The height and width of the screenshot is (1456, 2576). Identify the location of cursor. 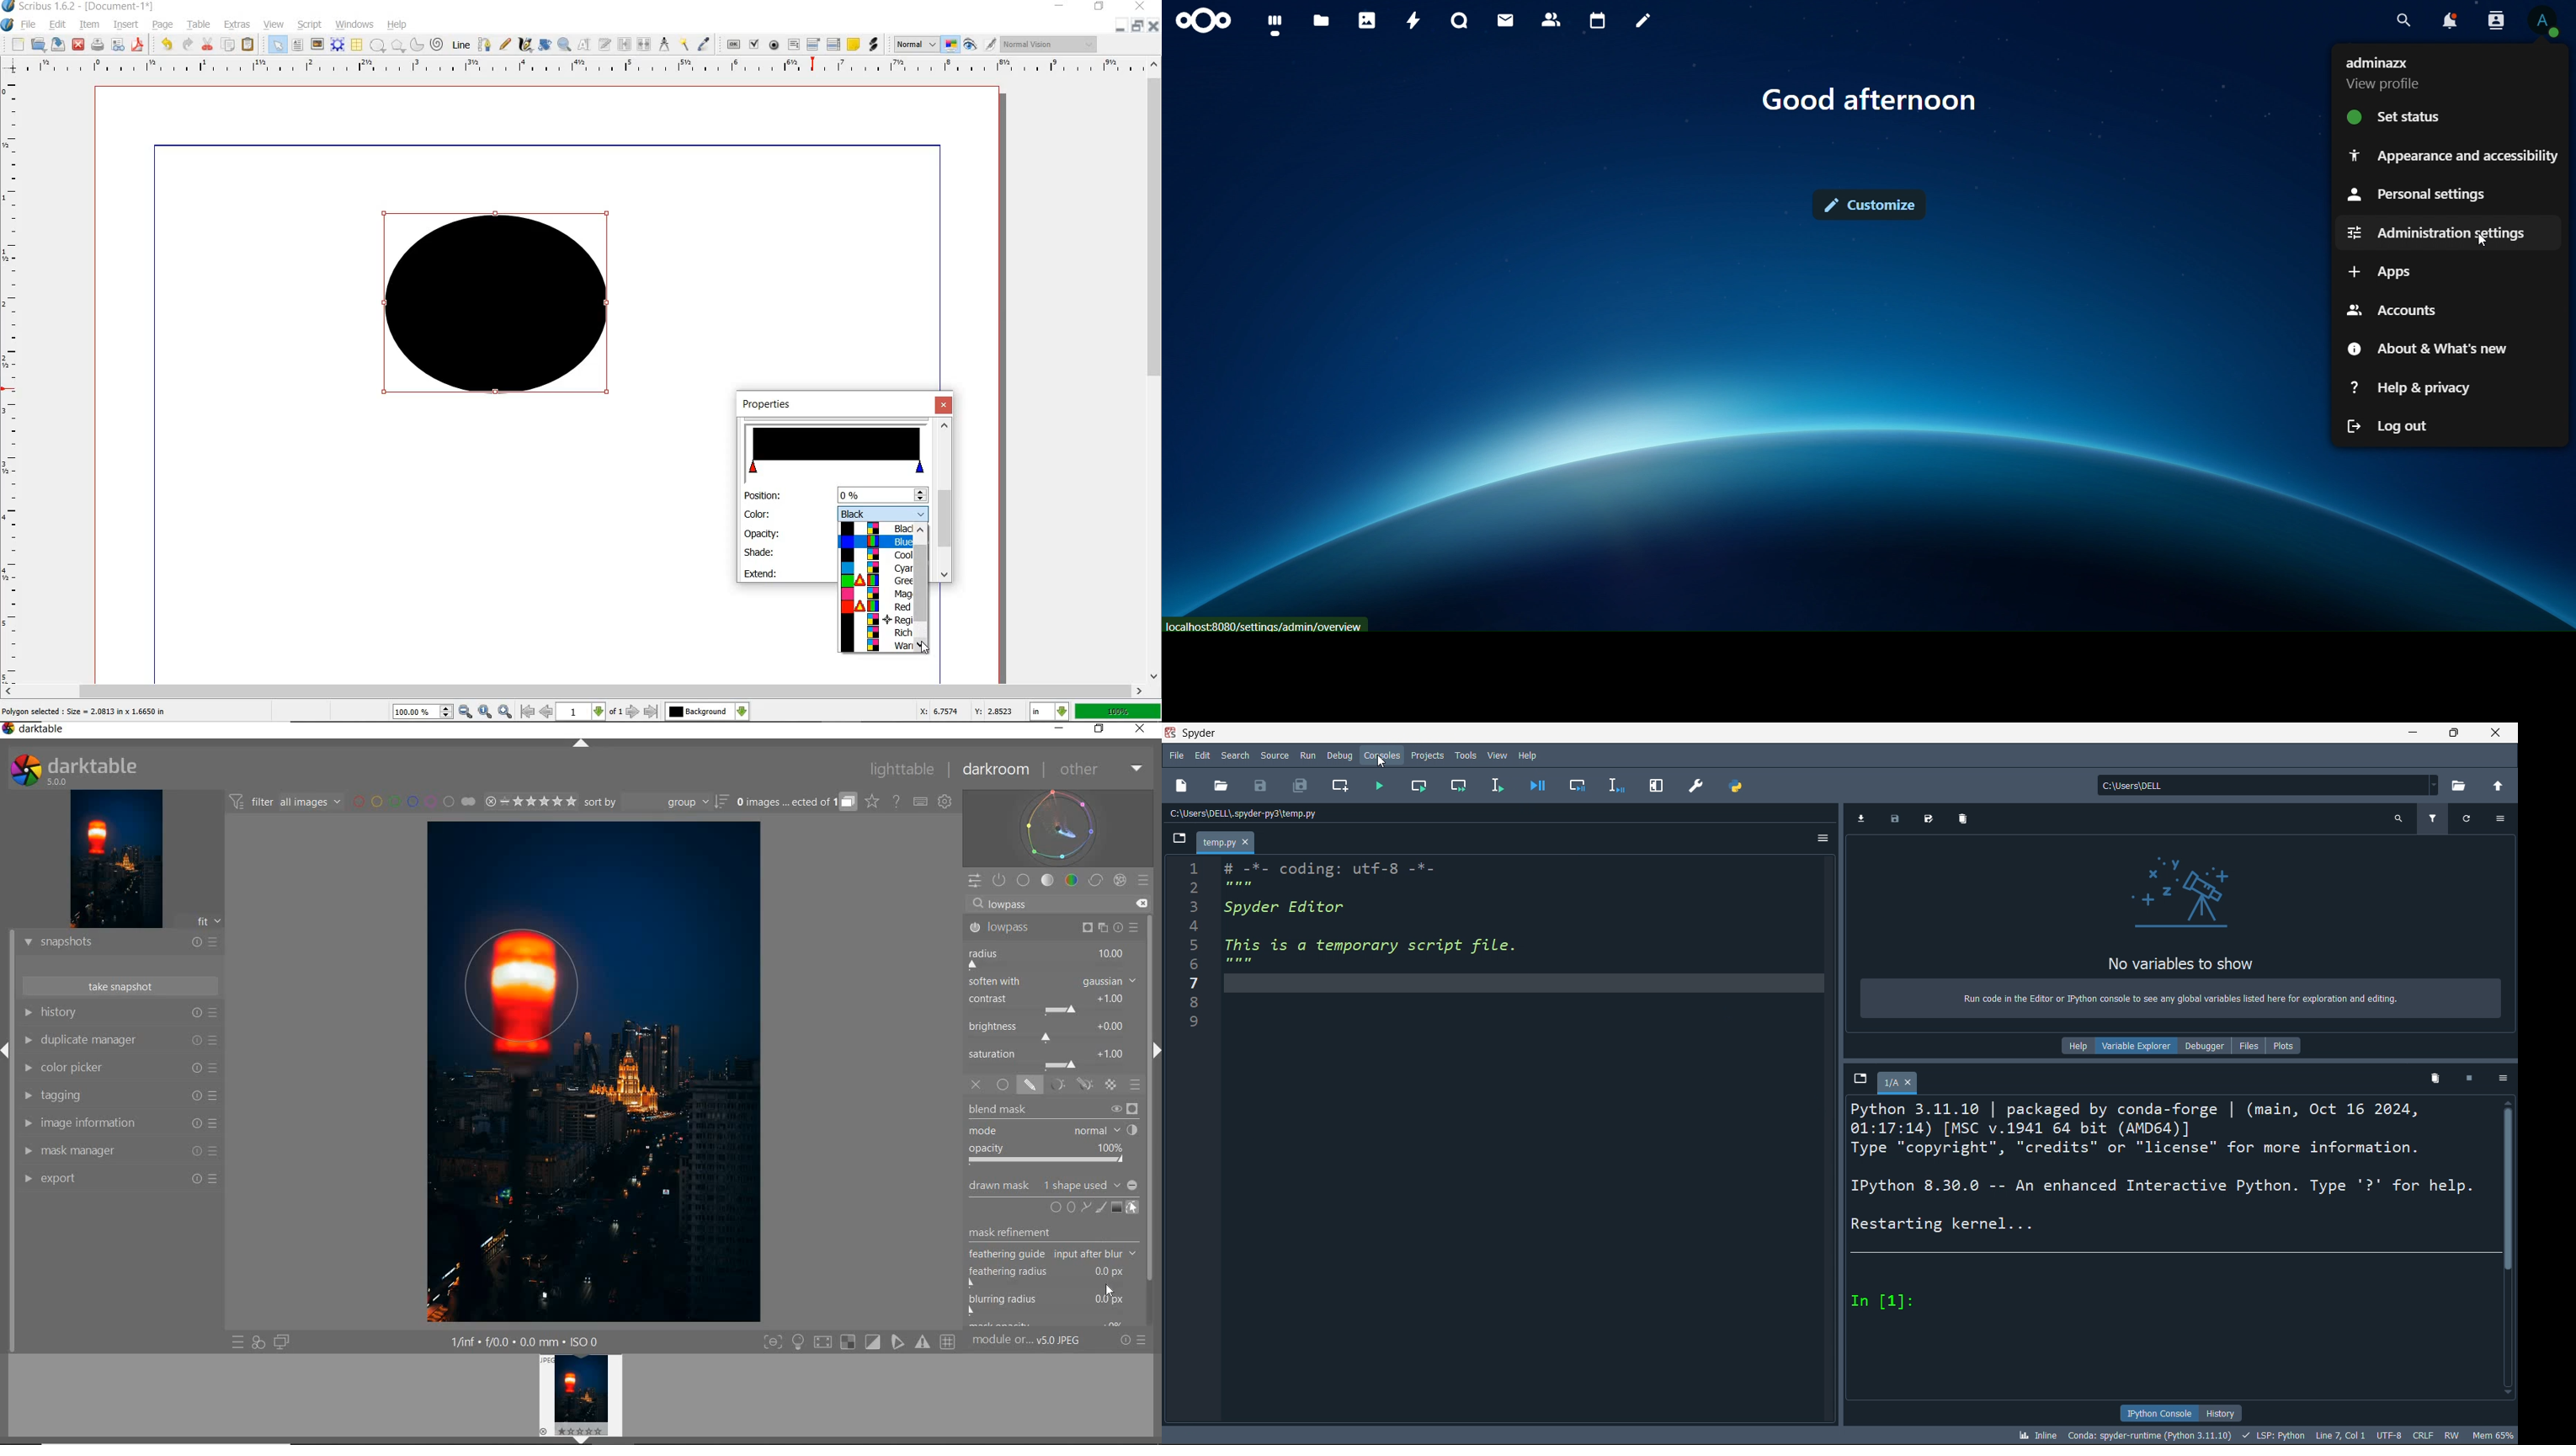
(1383, 762).